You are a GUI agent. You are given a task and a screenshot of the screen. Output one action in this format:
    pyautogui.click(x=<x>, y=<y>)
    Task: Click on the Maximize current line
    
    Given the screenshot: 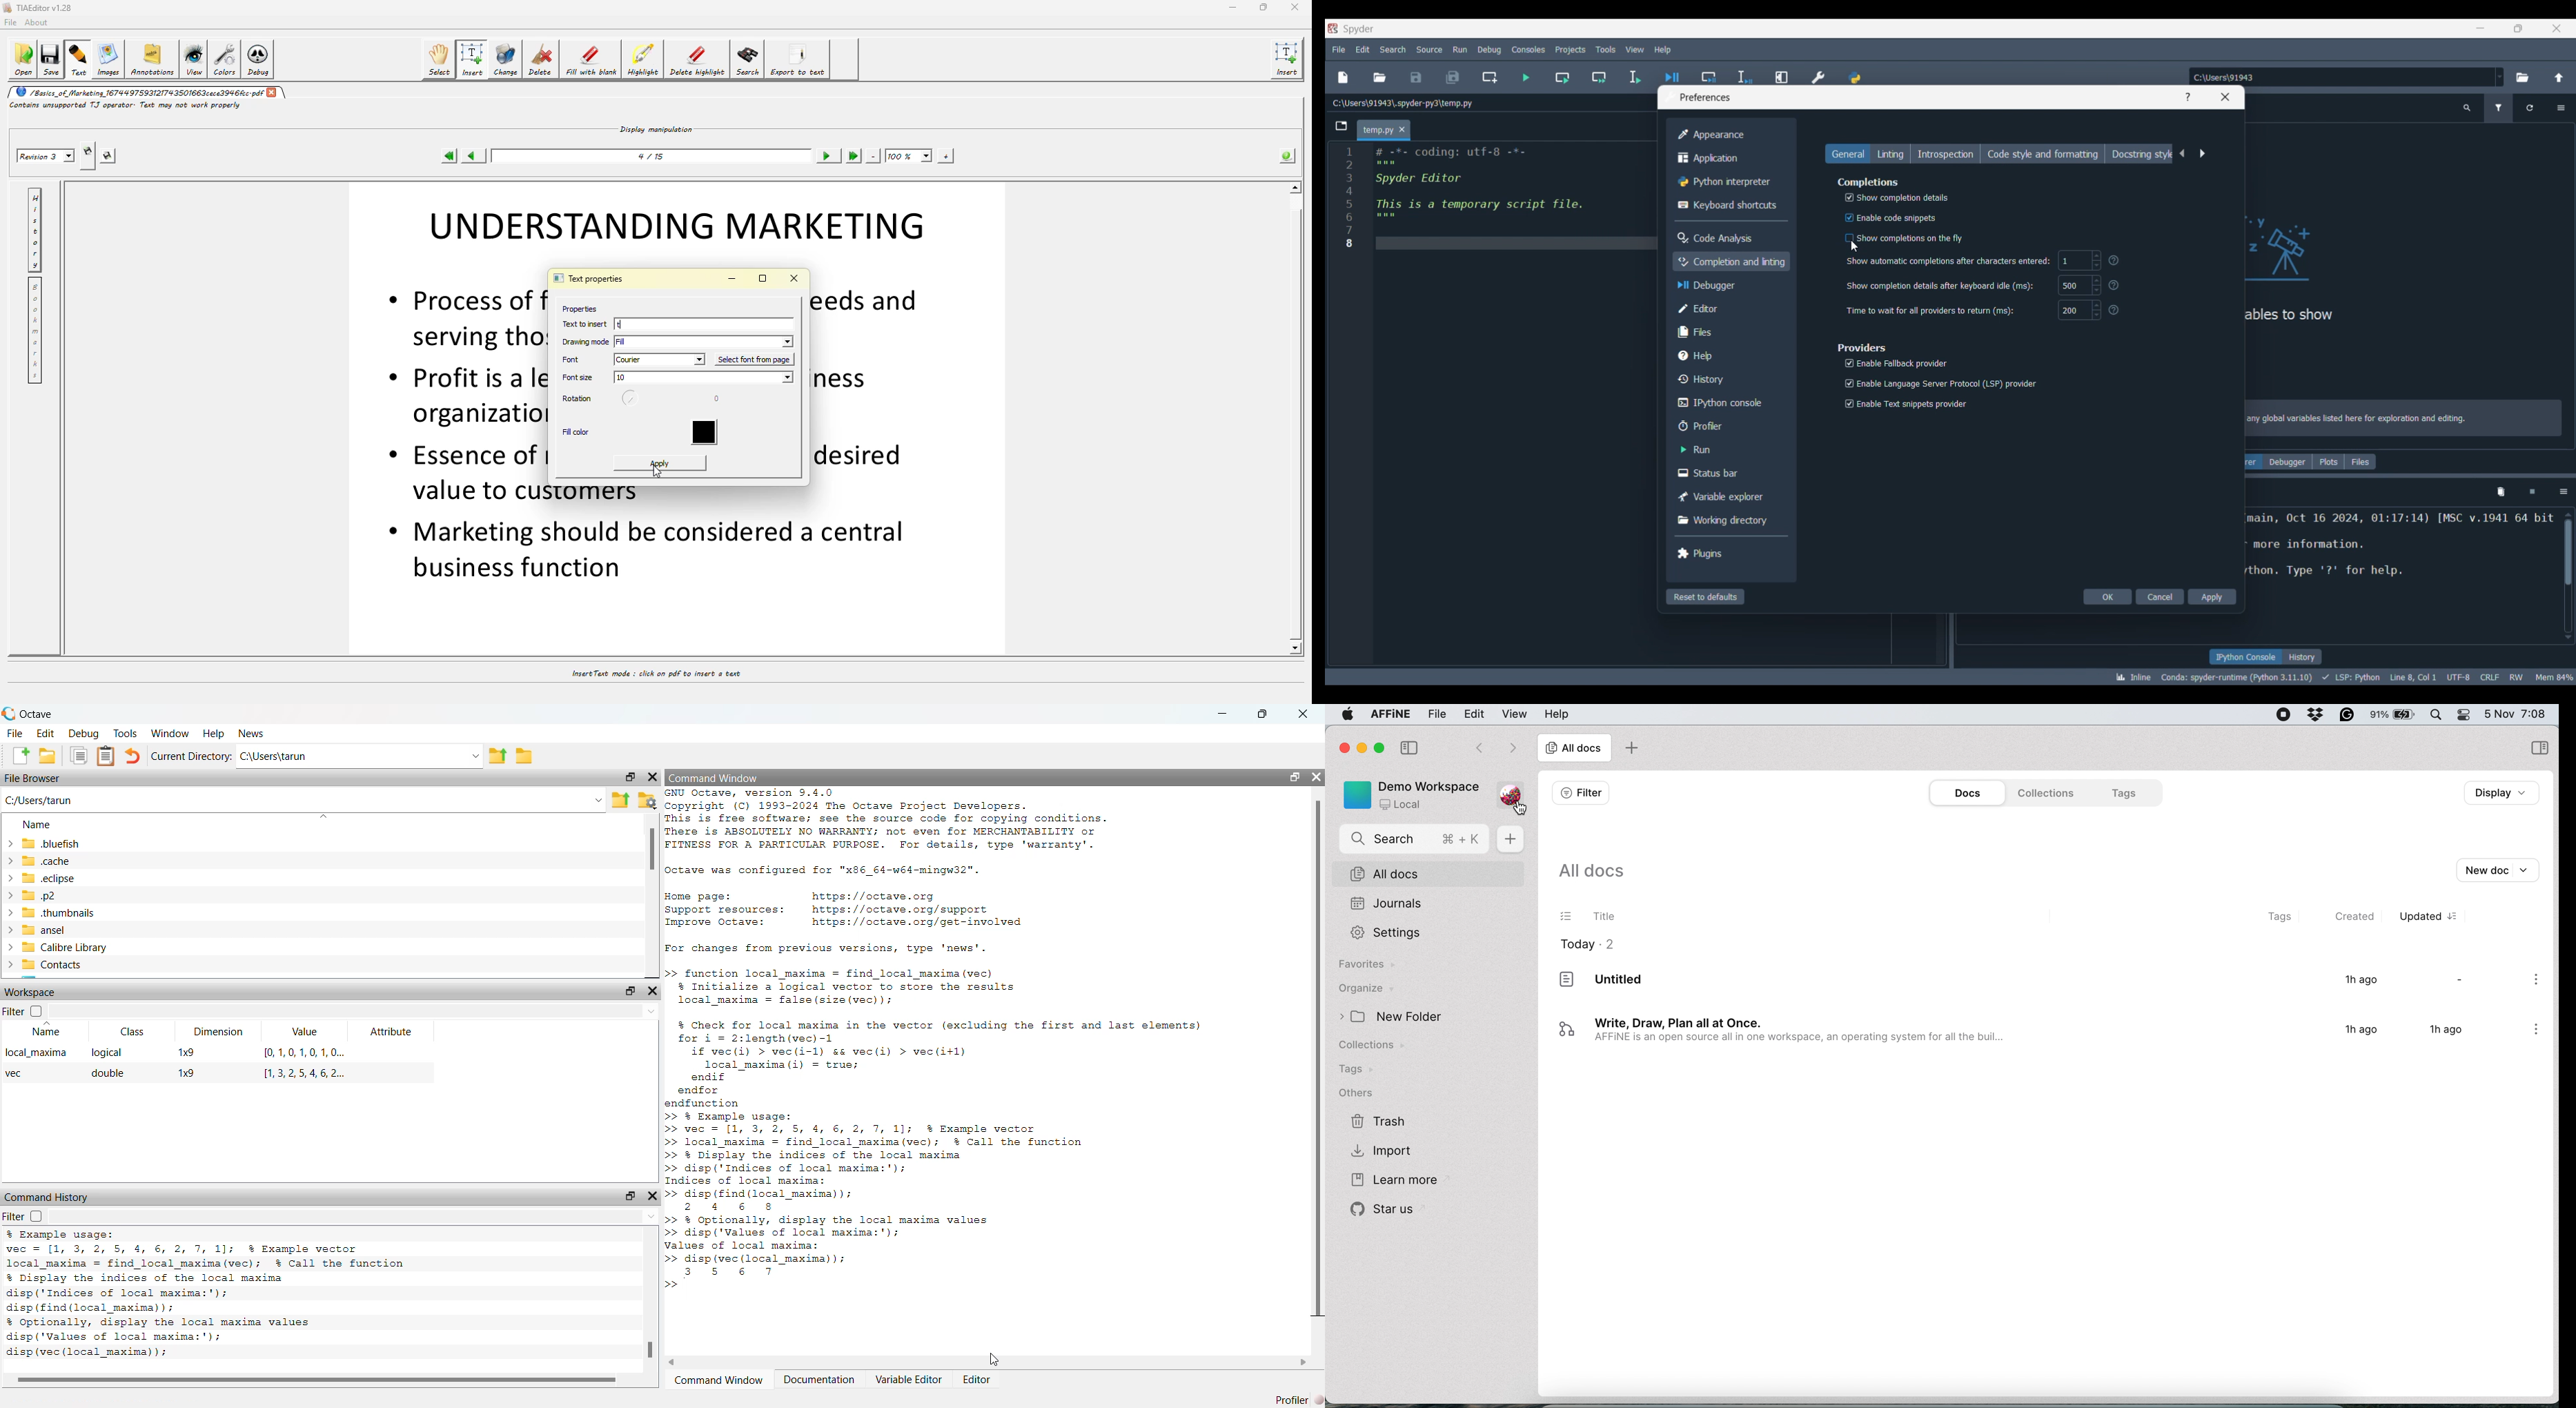 What is the action you would take?
    pyautogui.click(x=1783, y=72)
    